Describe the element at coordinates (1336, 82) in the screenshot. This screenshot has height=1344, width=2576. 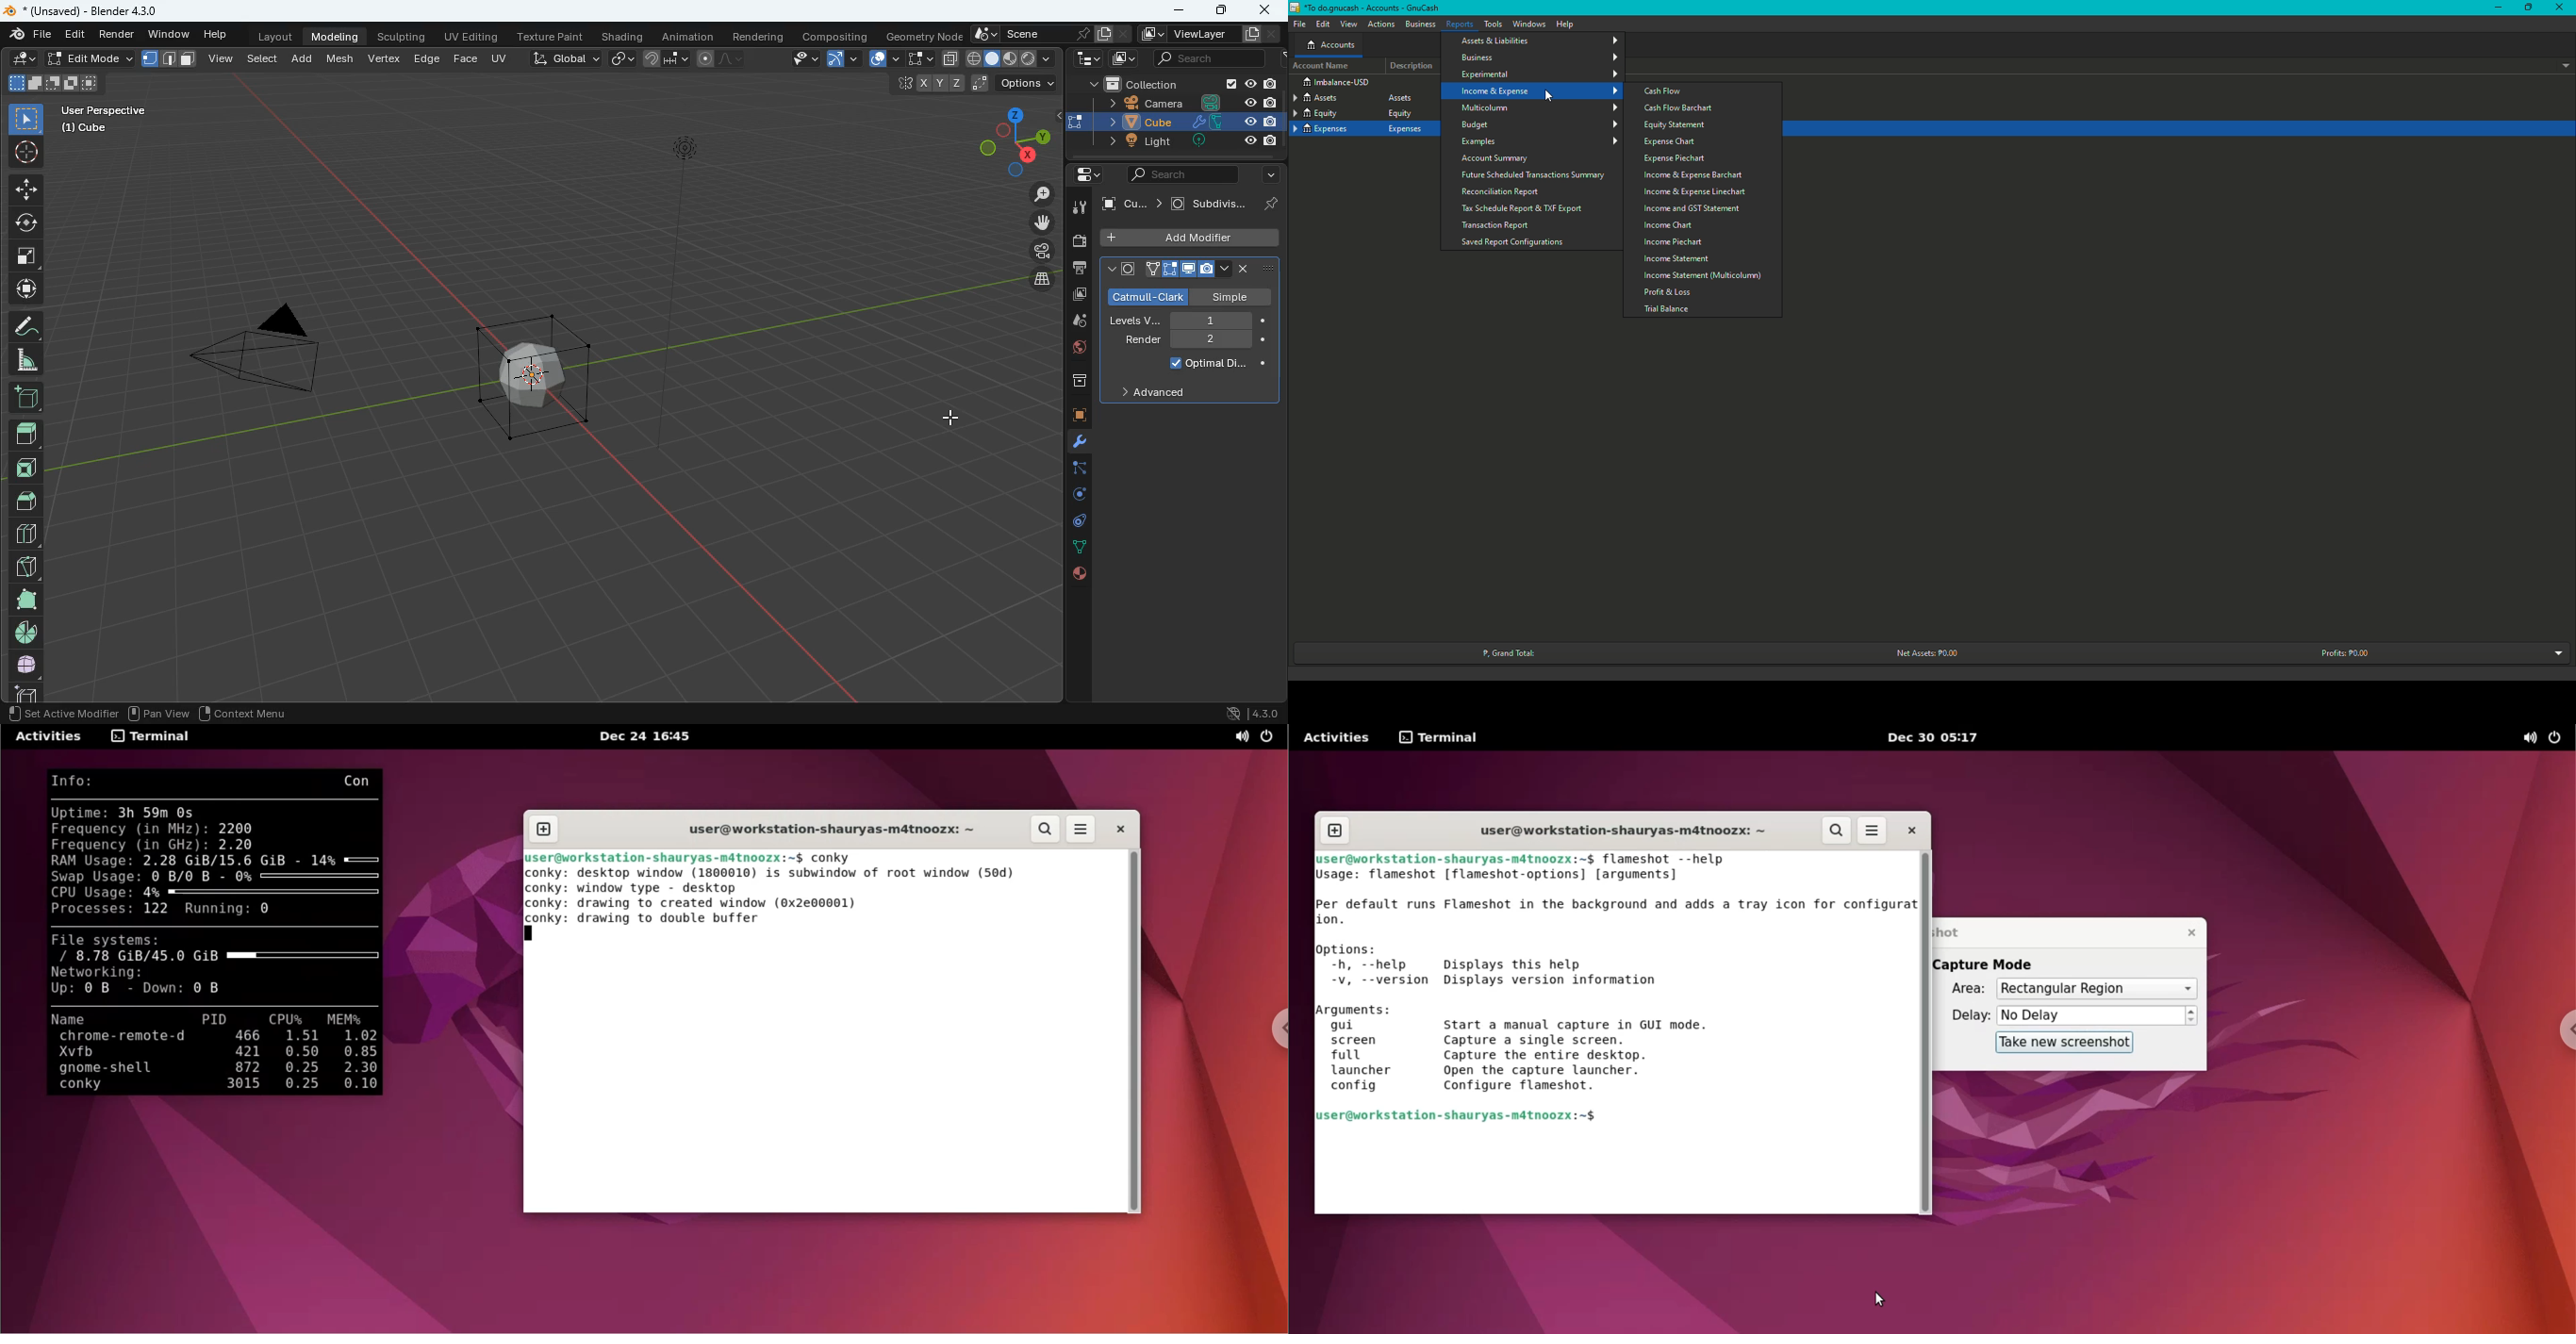
I see `Imbalance` at that location.